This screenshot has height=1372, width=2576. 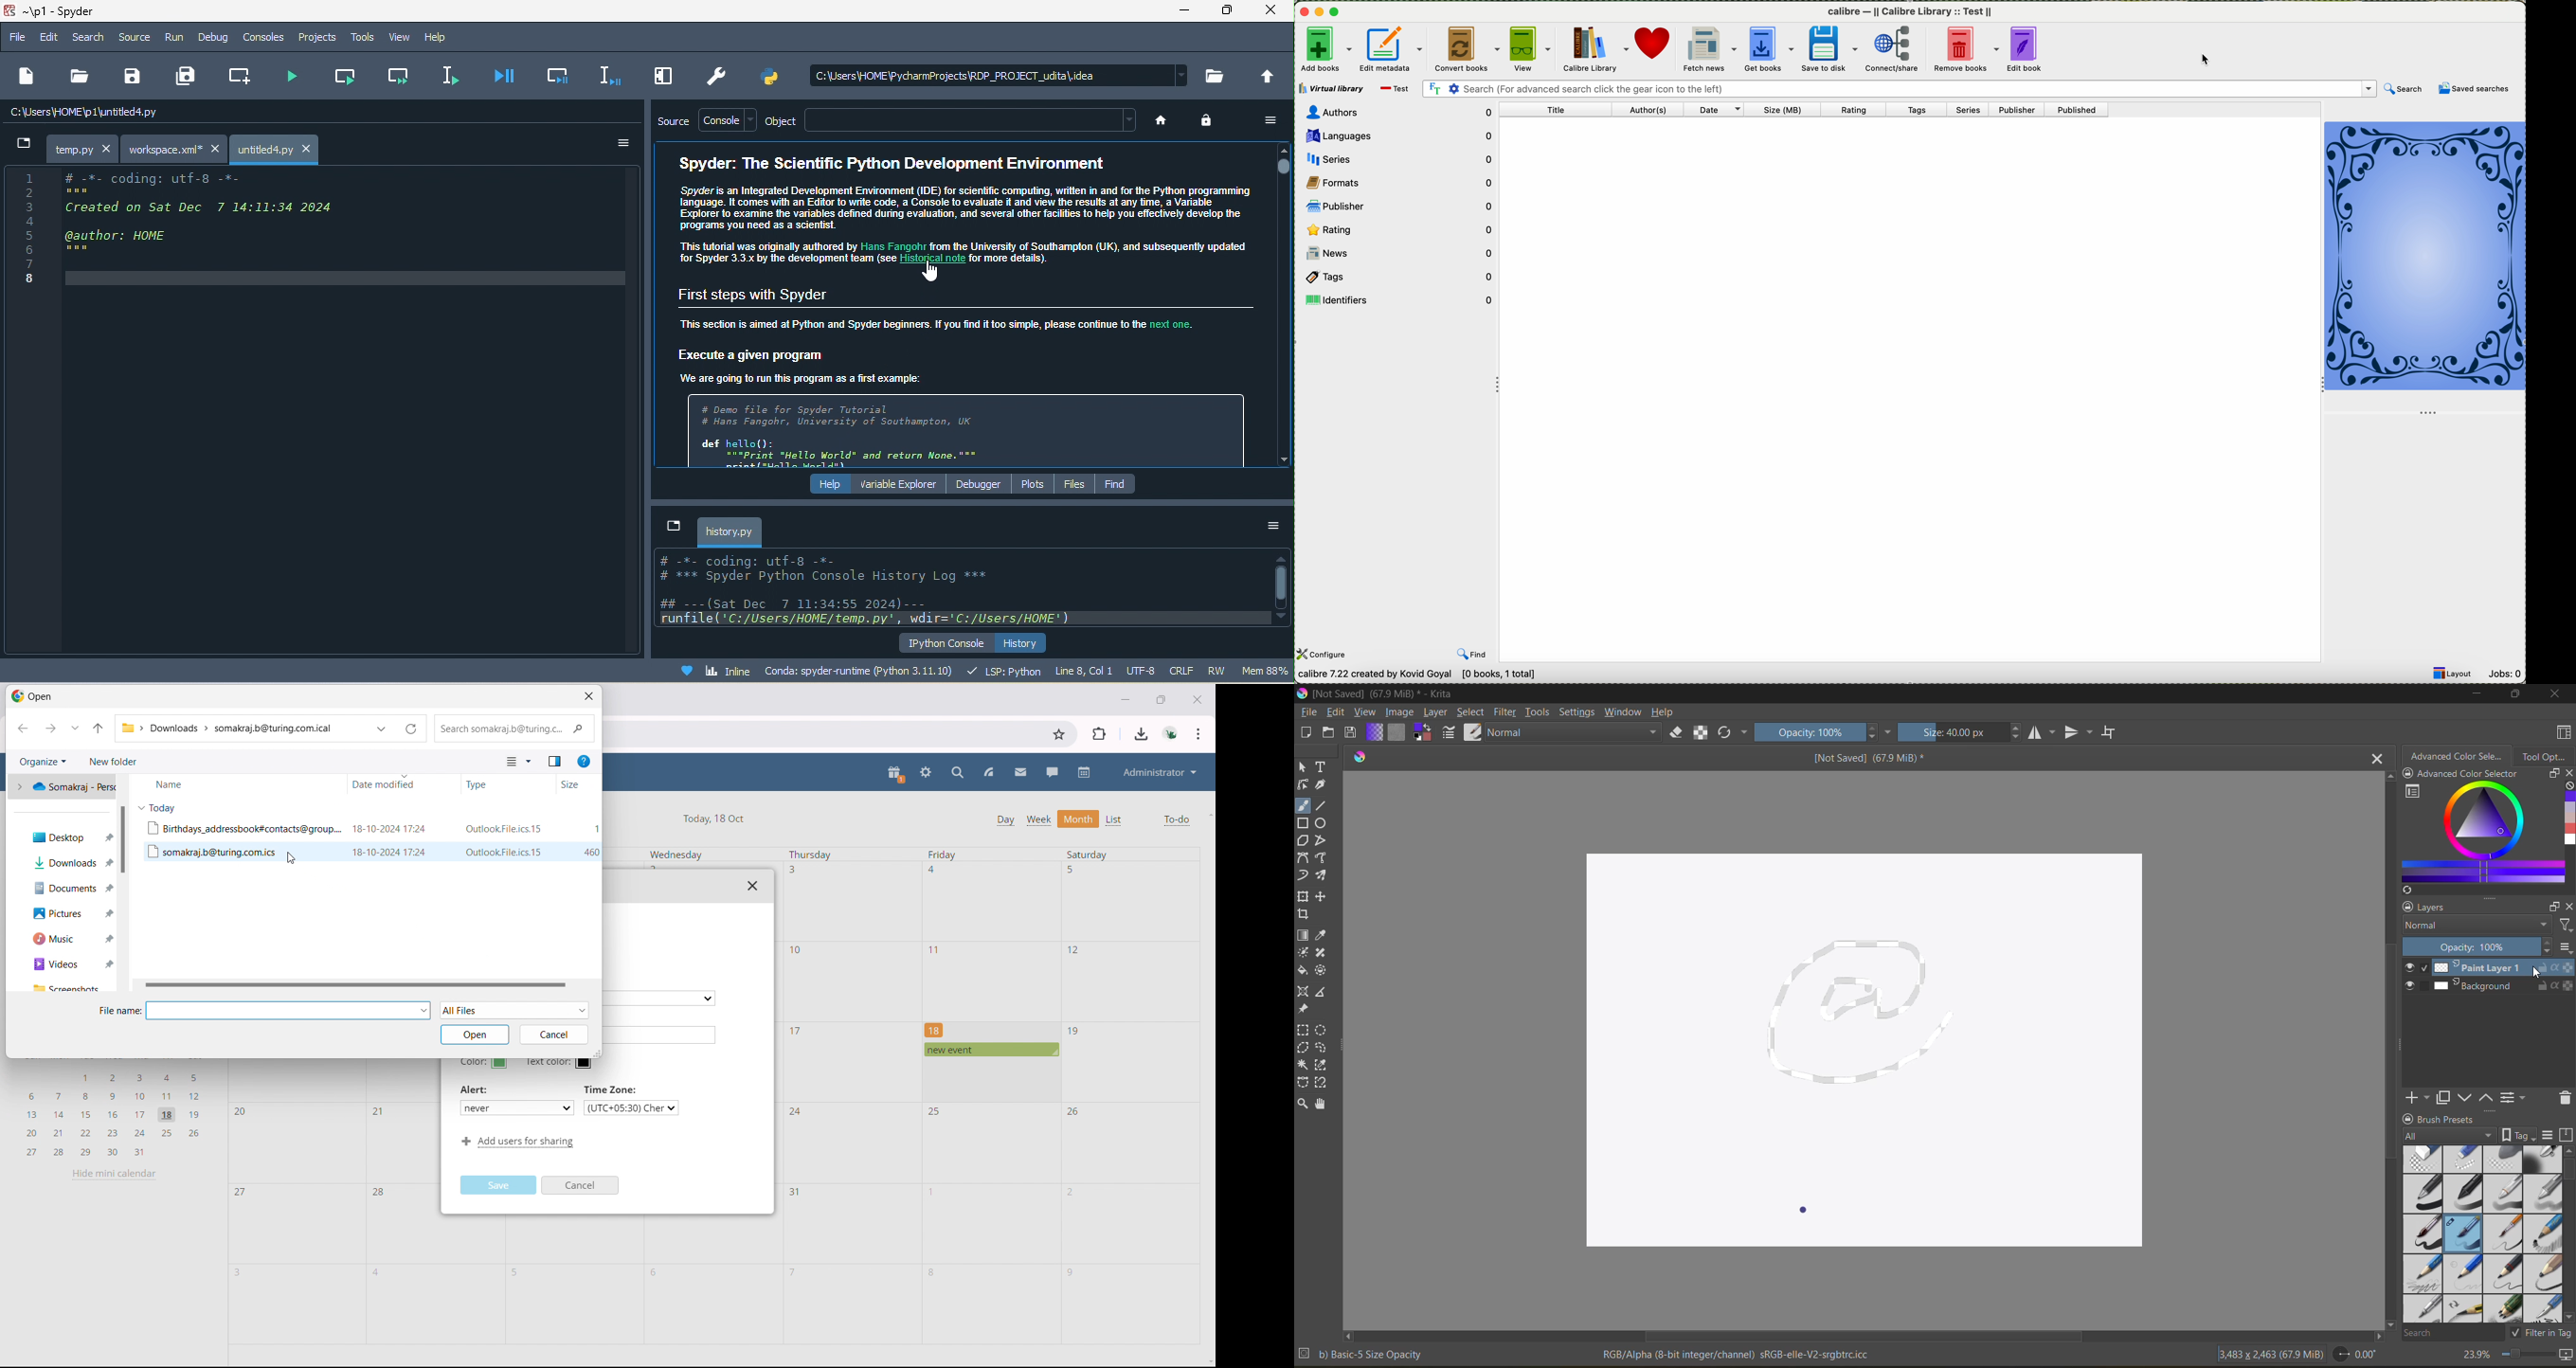 What do you see at coordinates (793, 869) in the screenshot?
I see `3` at bounding box center [793, 869].